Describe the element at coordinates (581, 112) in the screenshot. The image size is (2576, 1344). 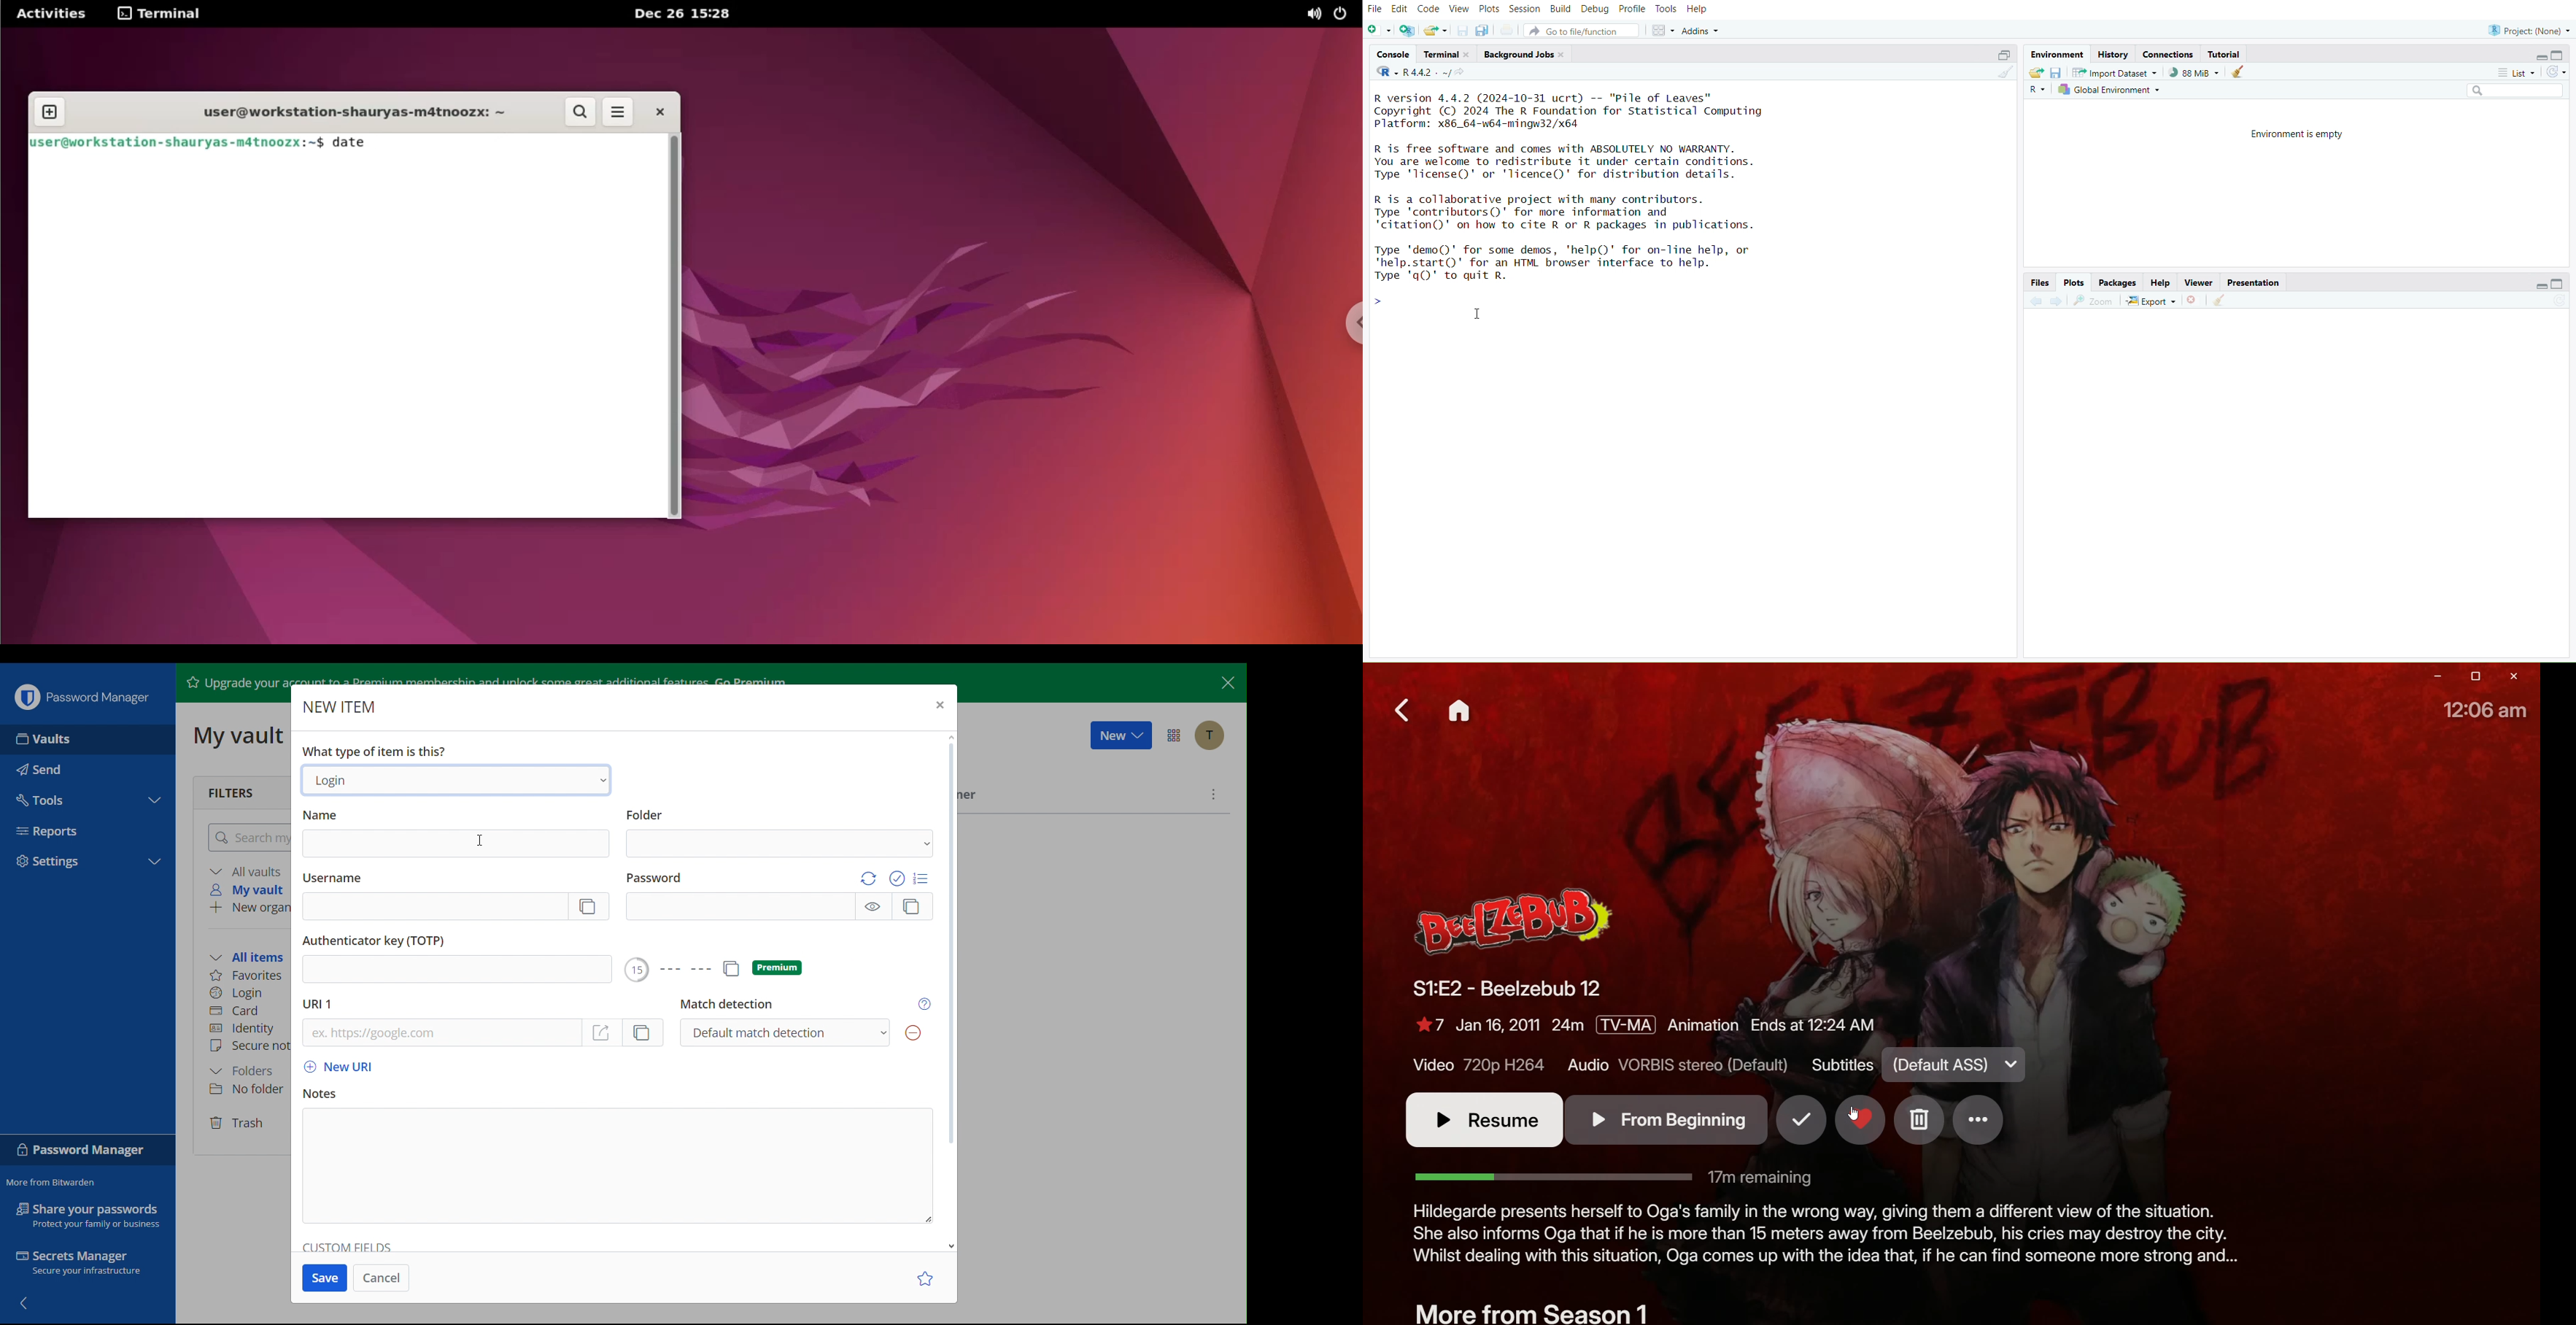
I see `search` at that location.